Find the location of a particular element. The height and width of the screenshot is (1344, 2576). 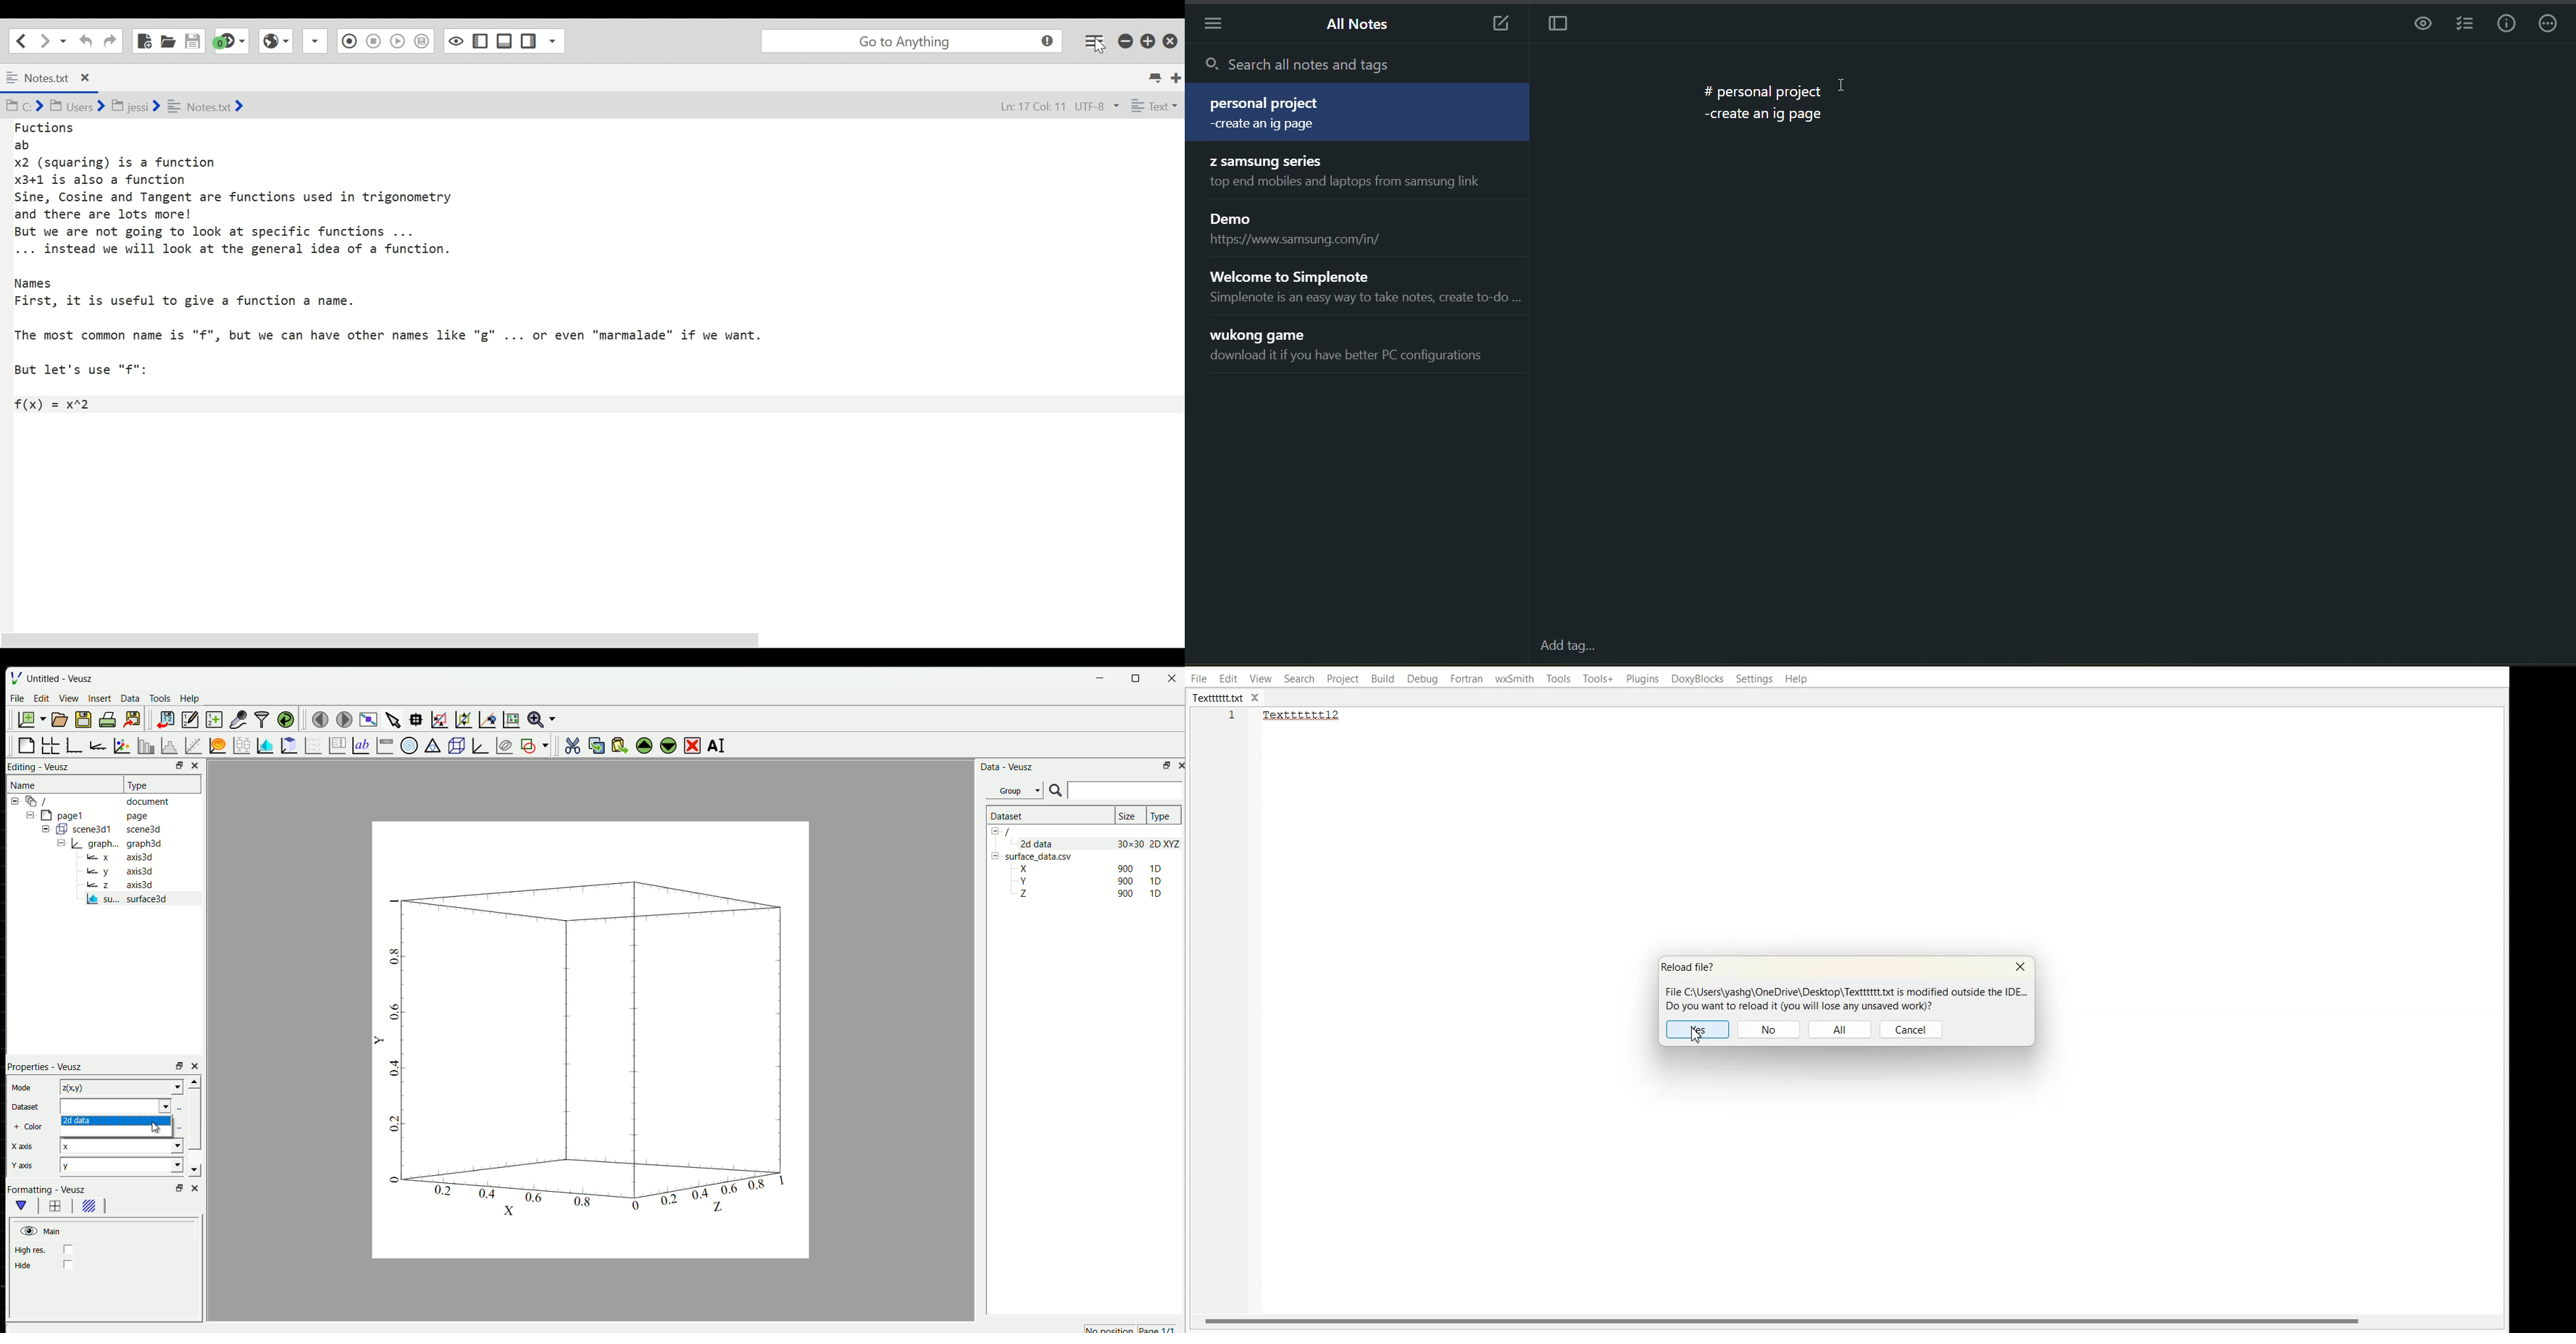

click to zoom out of a graph axes is located at coordinates (465, 719).